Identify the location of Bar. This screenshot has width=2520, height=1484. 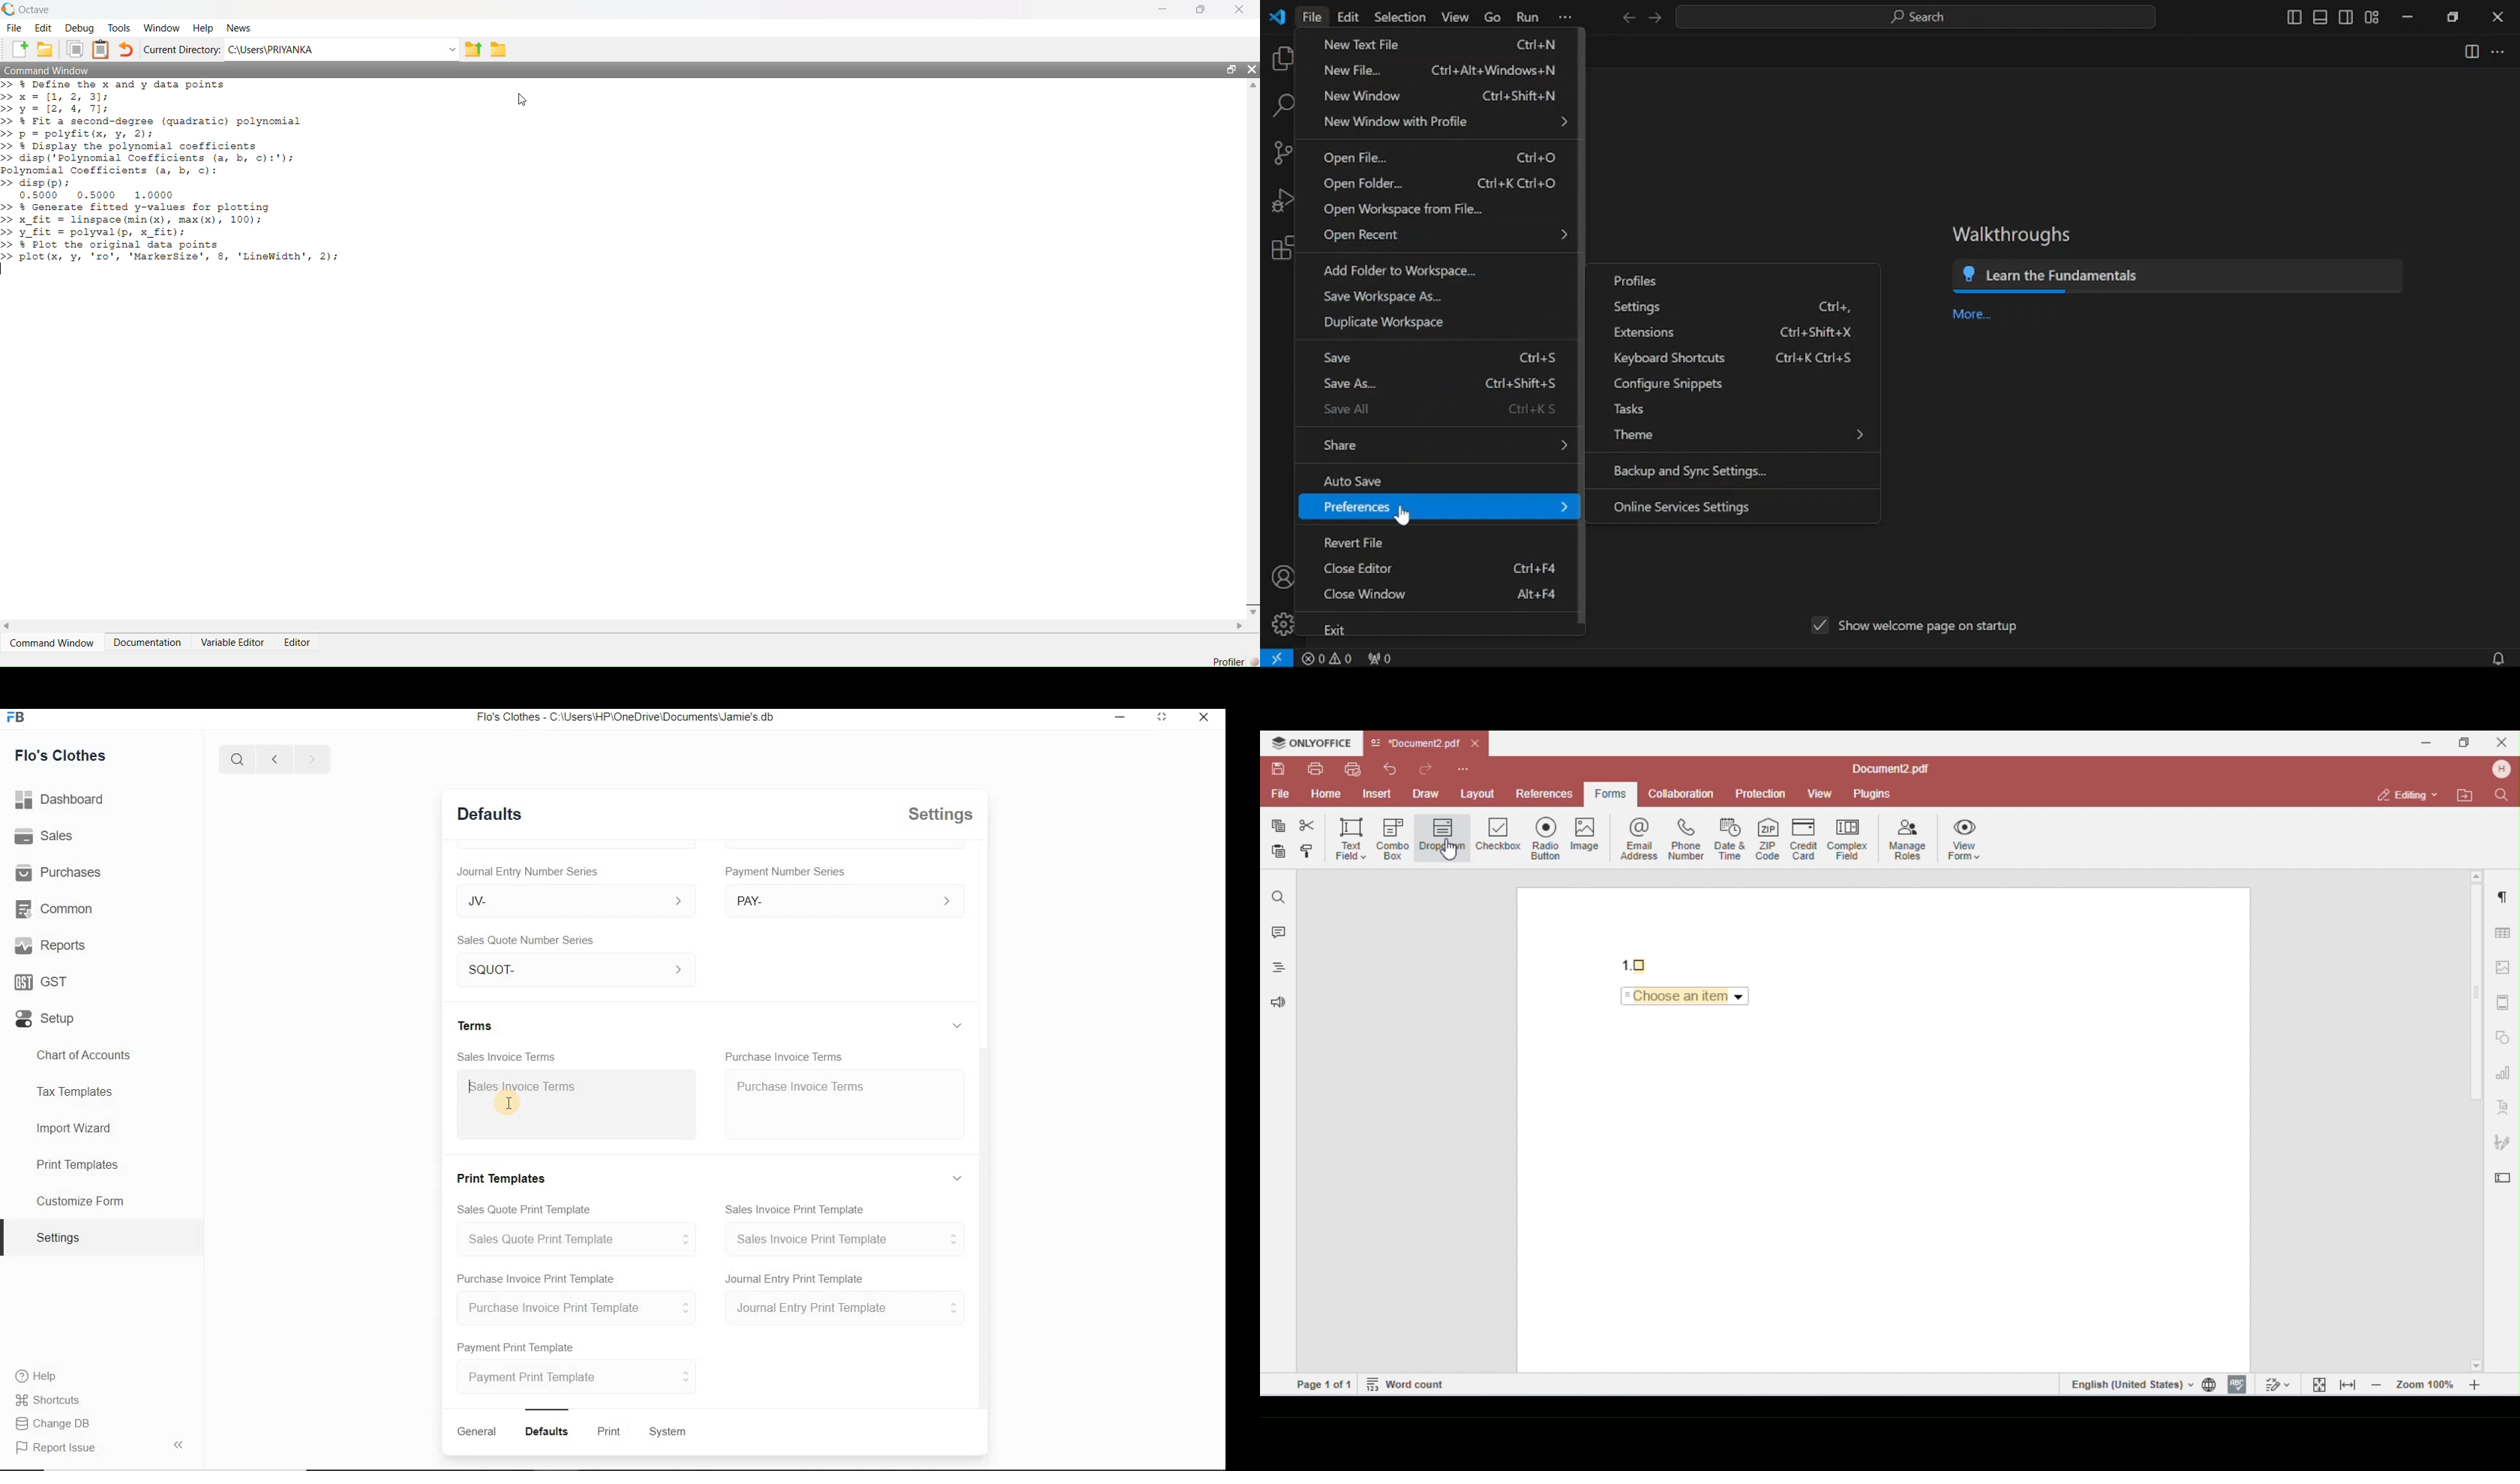
(547, 1407).